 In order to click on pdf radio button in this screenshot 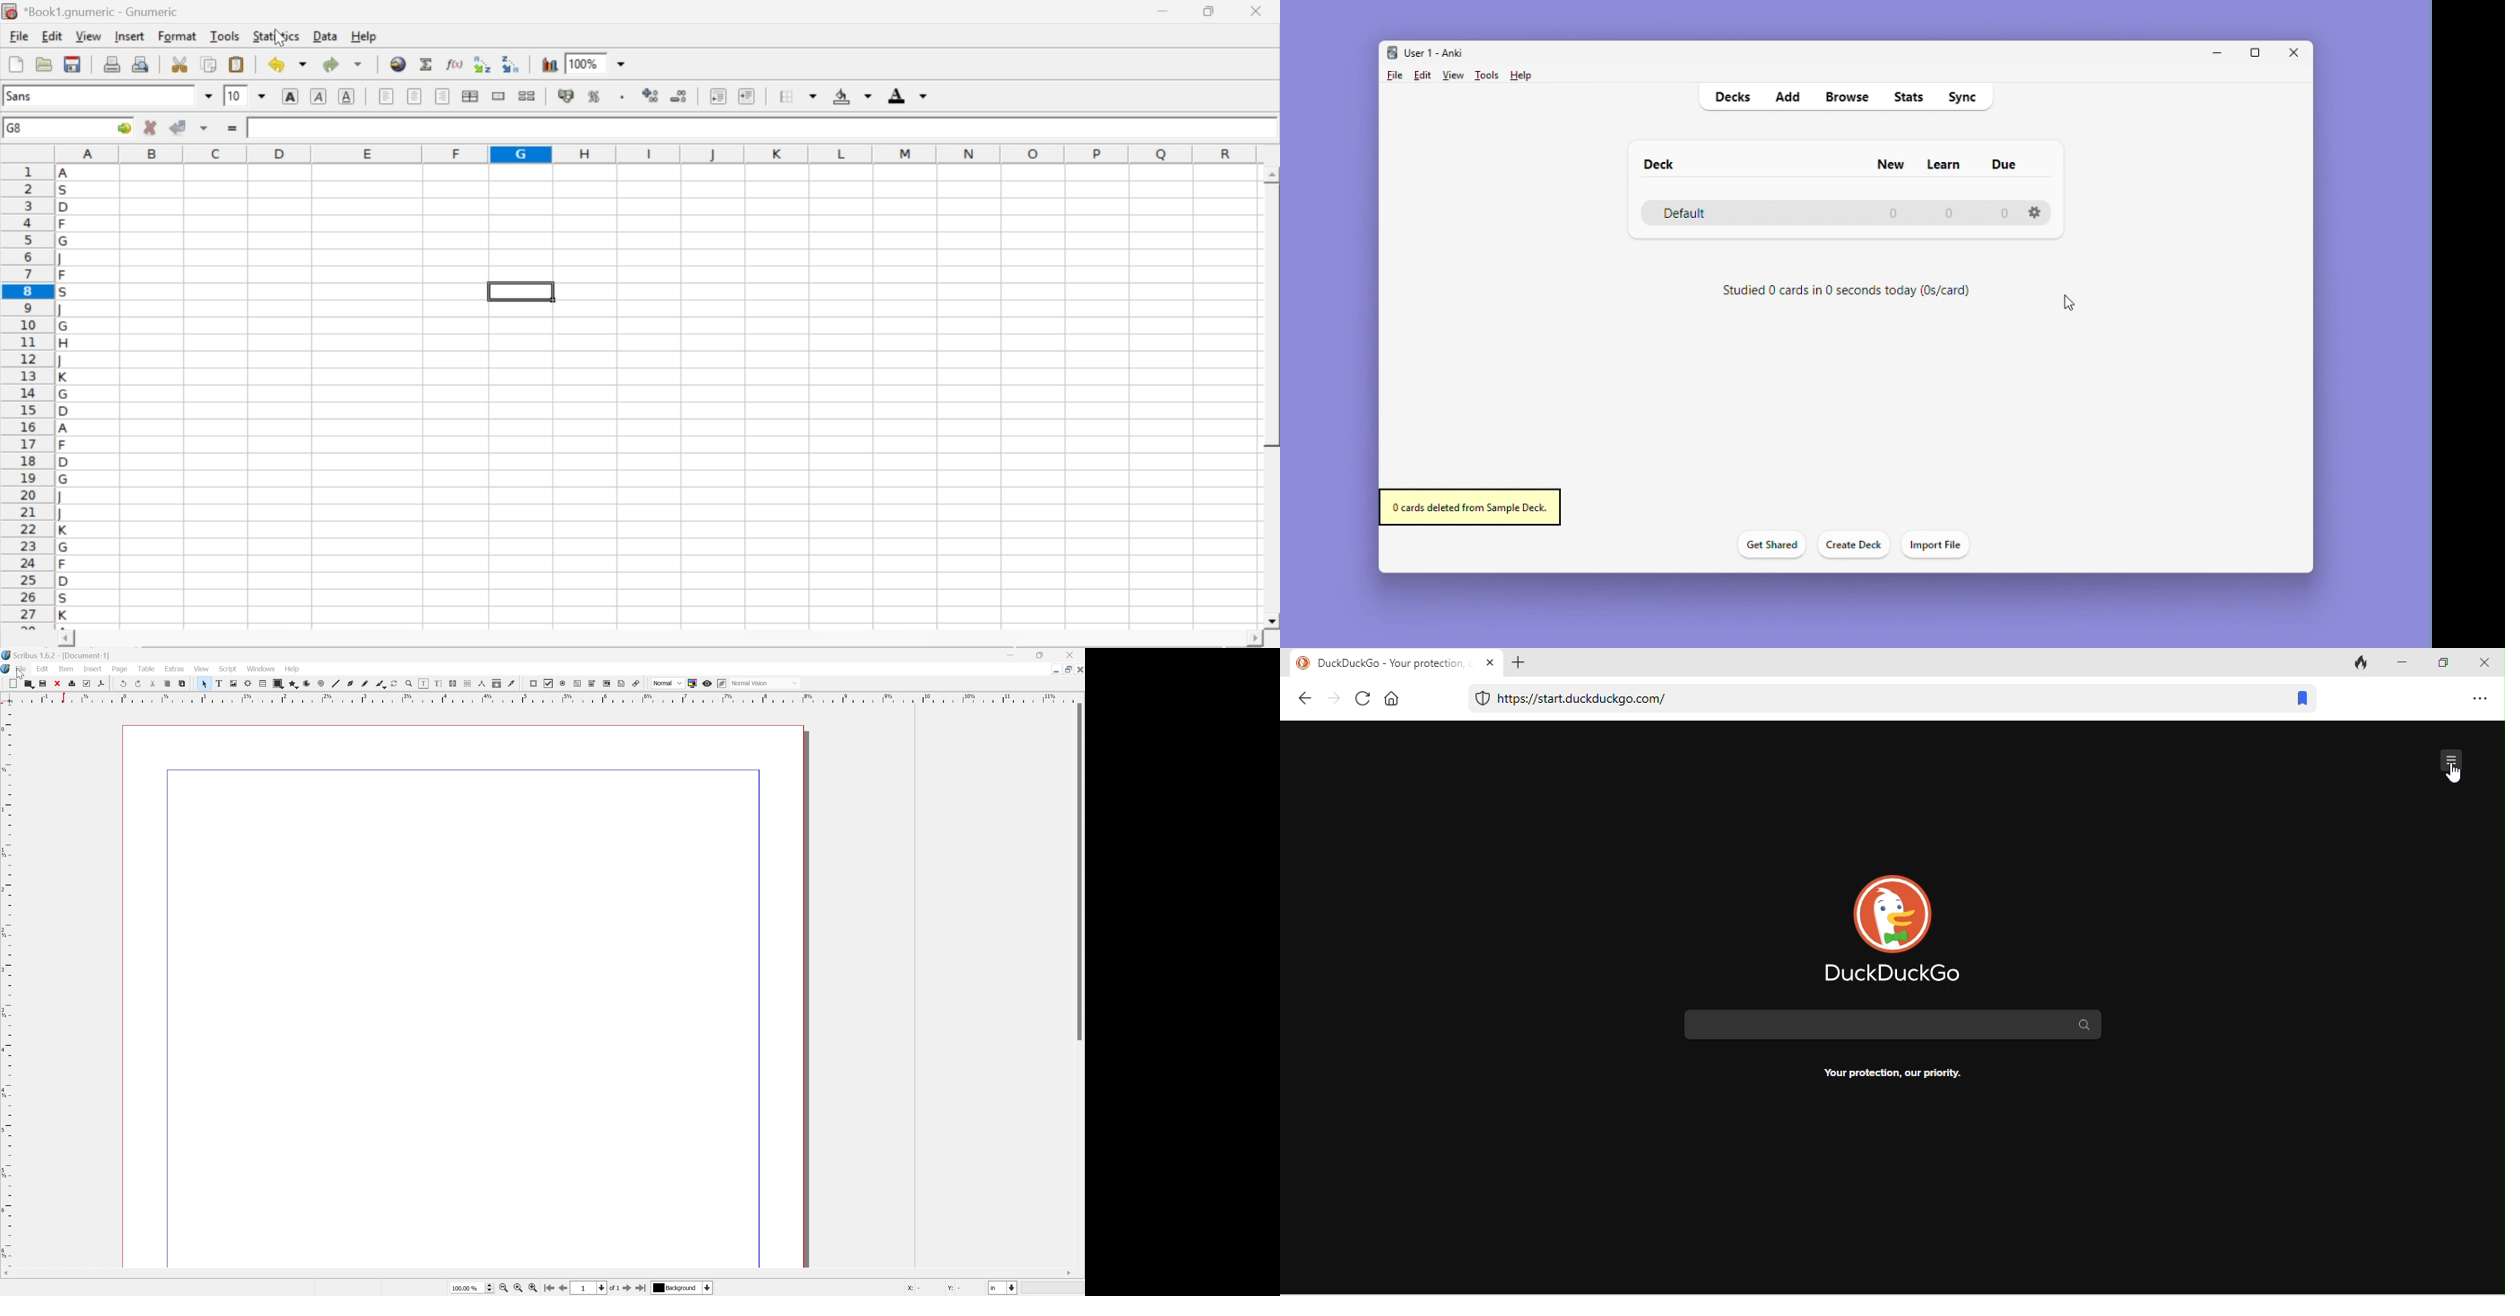, I will do `click(563, 682)`.